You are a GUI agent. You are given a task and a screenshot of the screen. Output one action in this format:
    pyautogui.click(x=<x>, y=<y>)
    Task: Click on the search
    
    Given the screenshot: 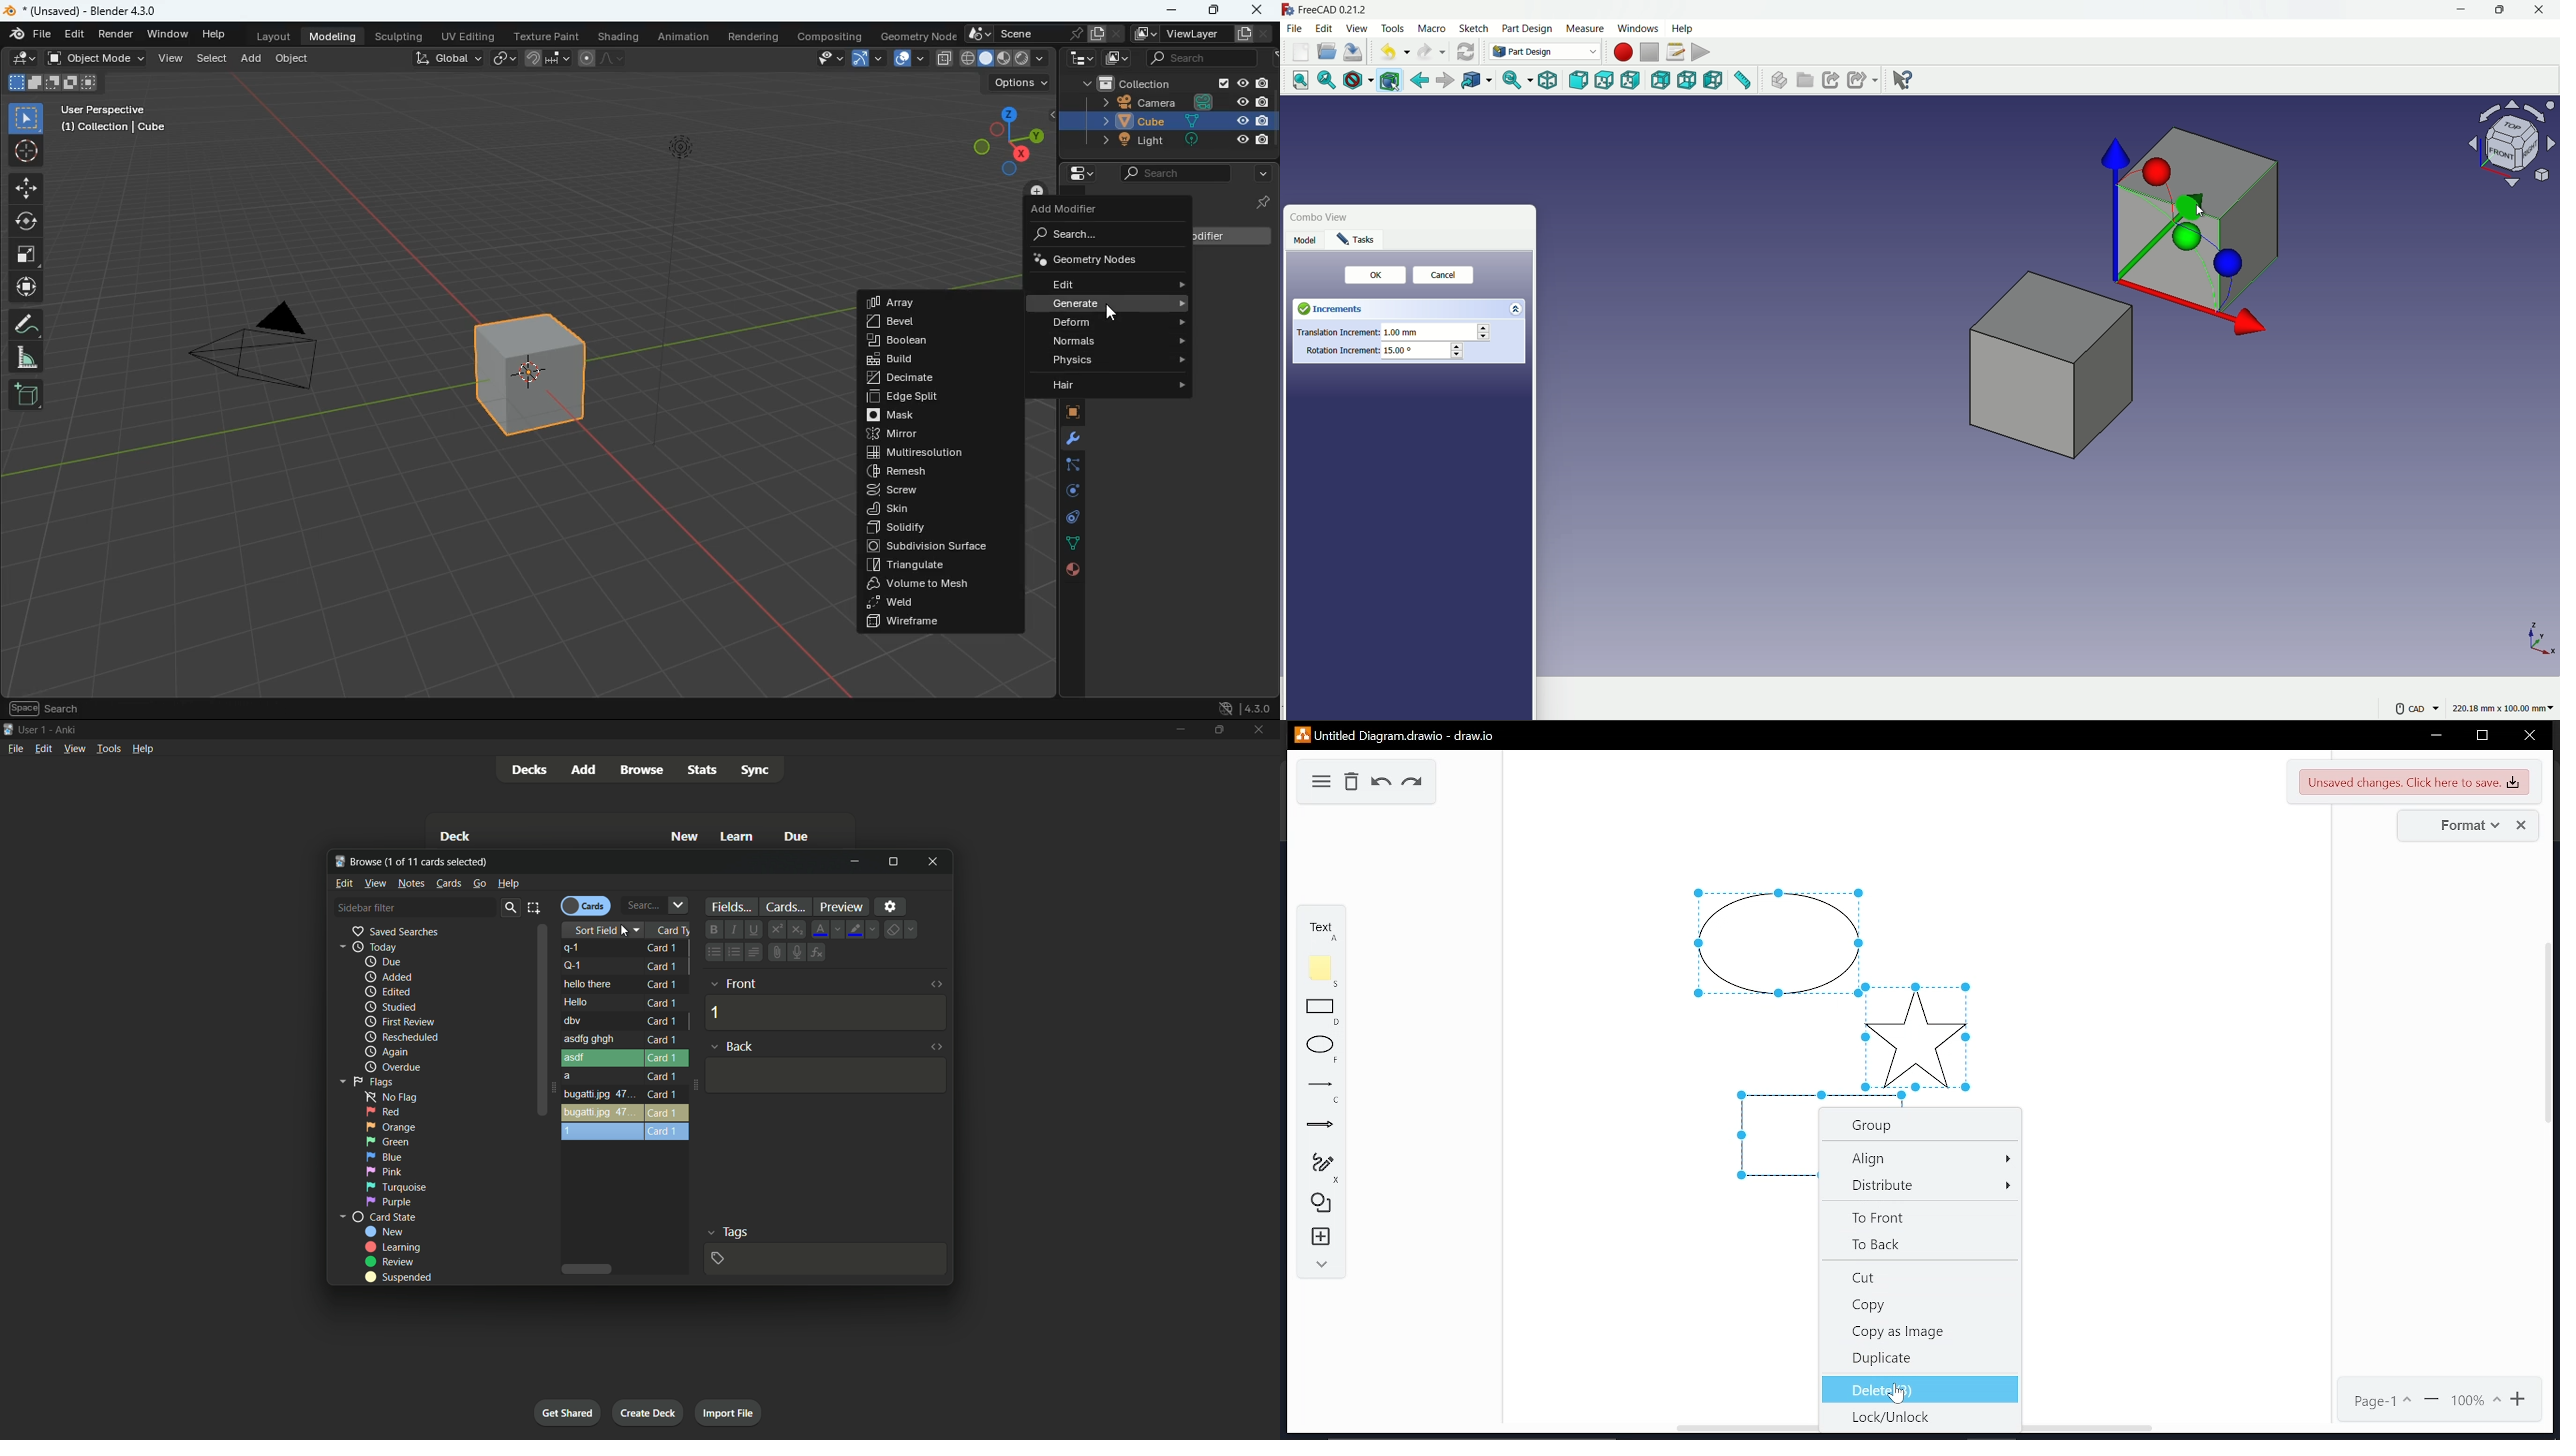 What is the action you would take?
    pyautogui.click(x=1094, y=235)
    